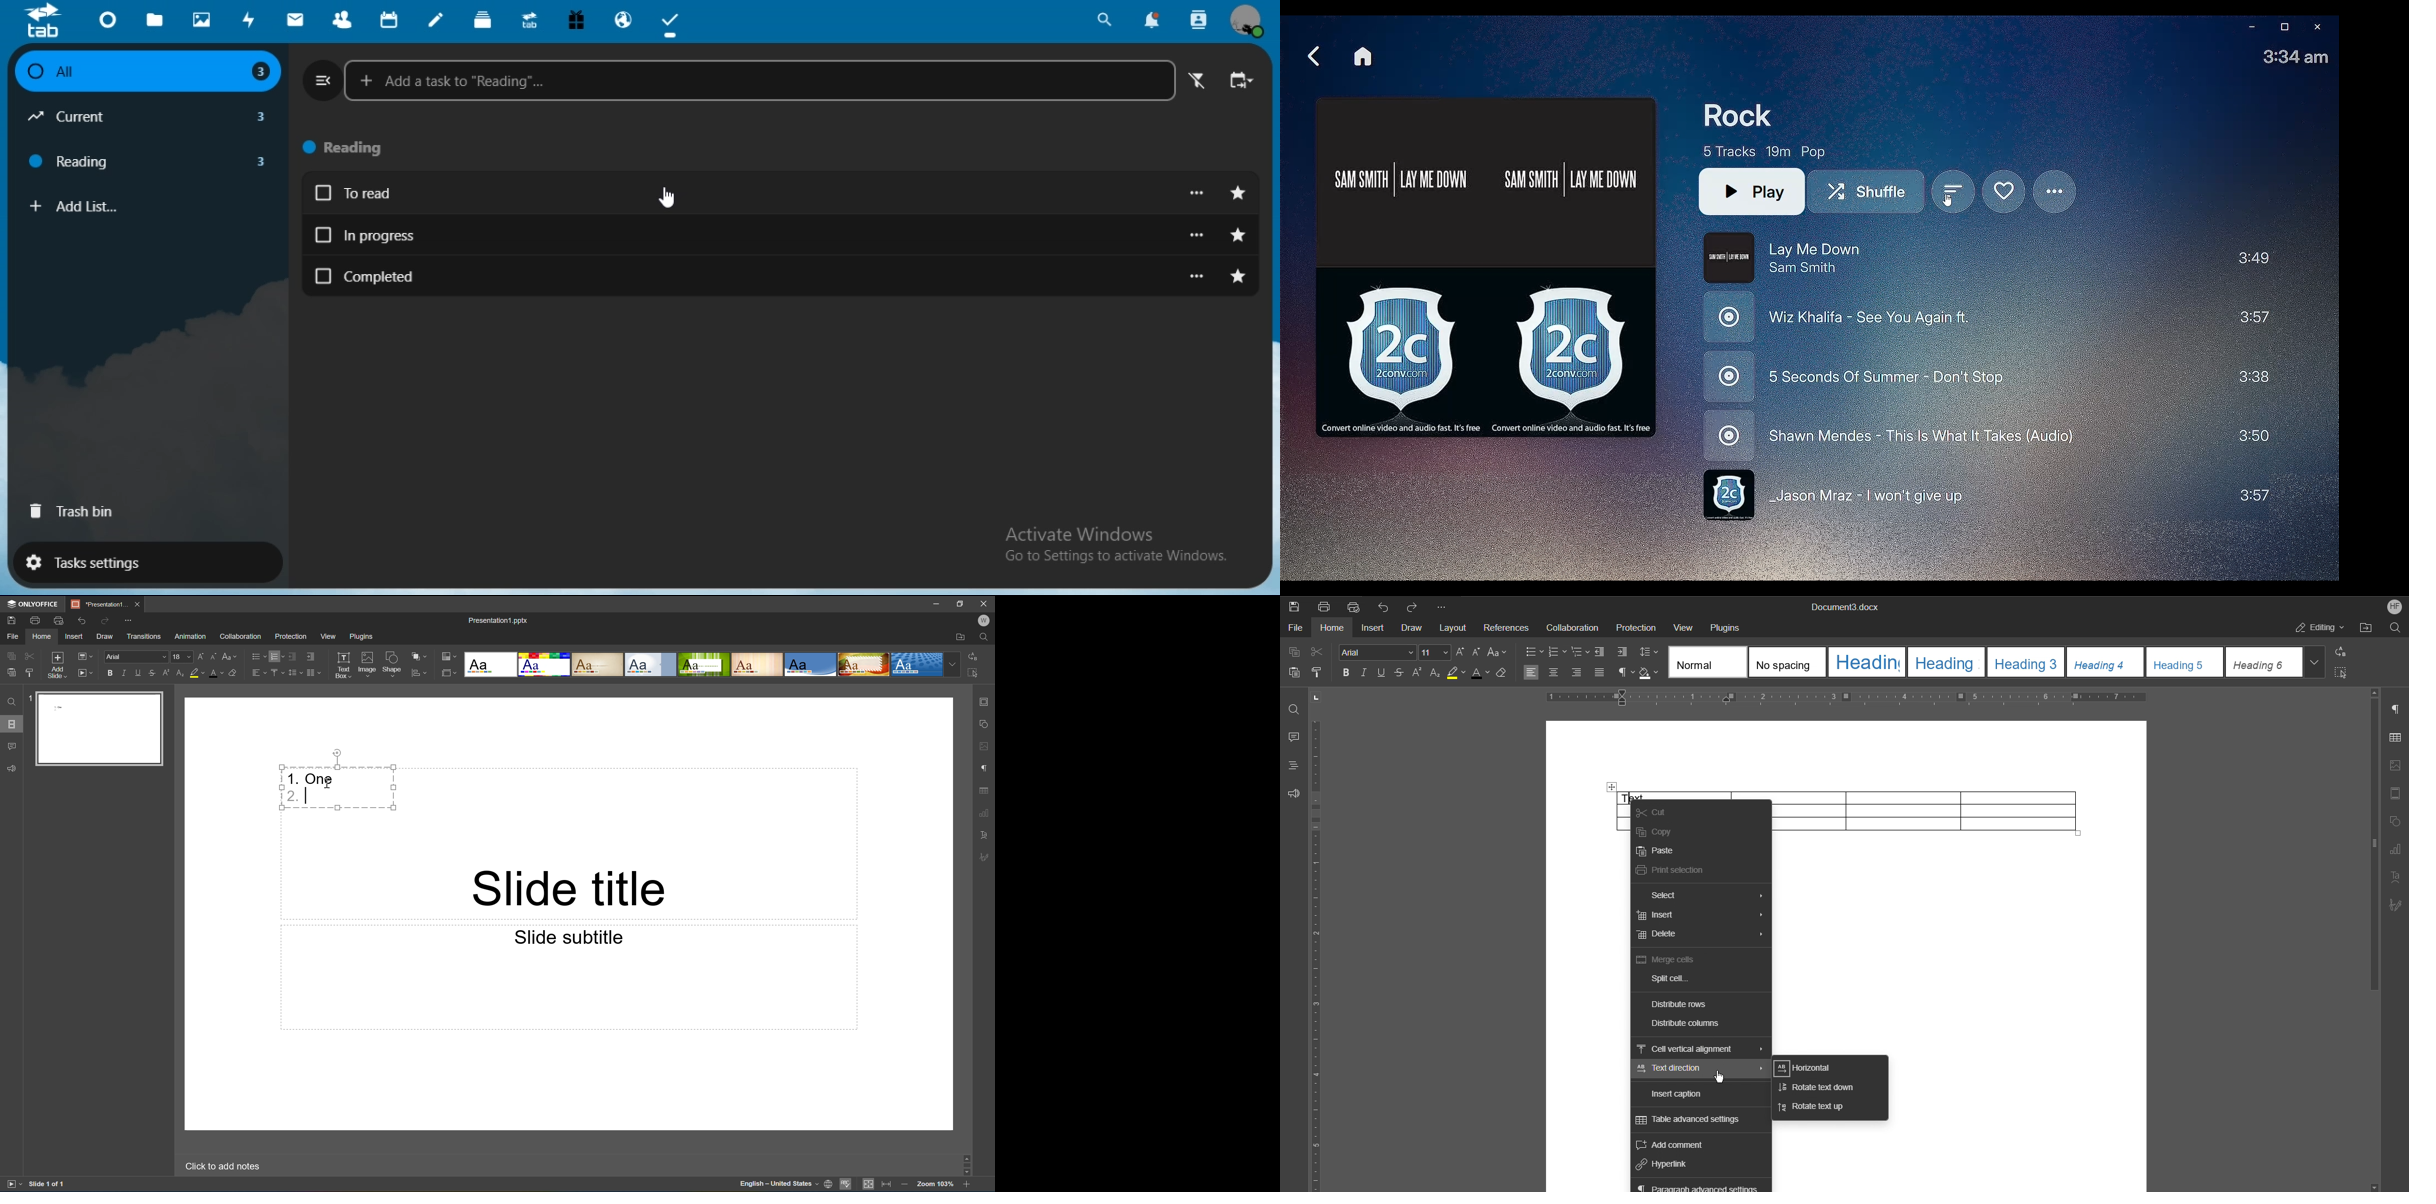 This screenshot has height=1204, width=2436. Describe the element at coordinates (107, 19) in the screenshot. I see `dashboard` at that location.